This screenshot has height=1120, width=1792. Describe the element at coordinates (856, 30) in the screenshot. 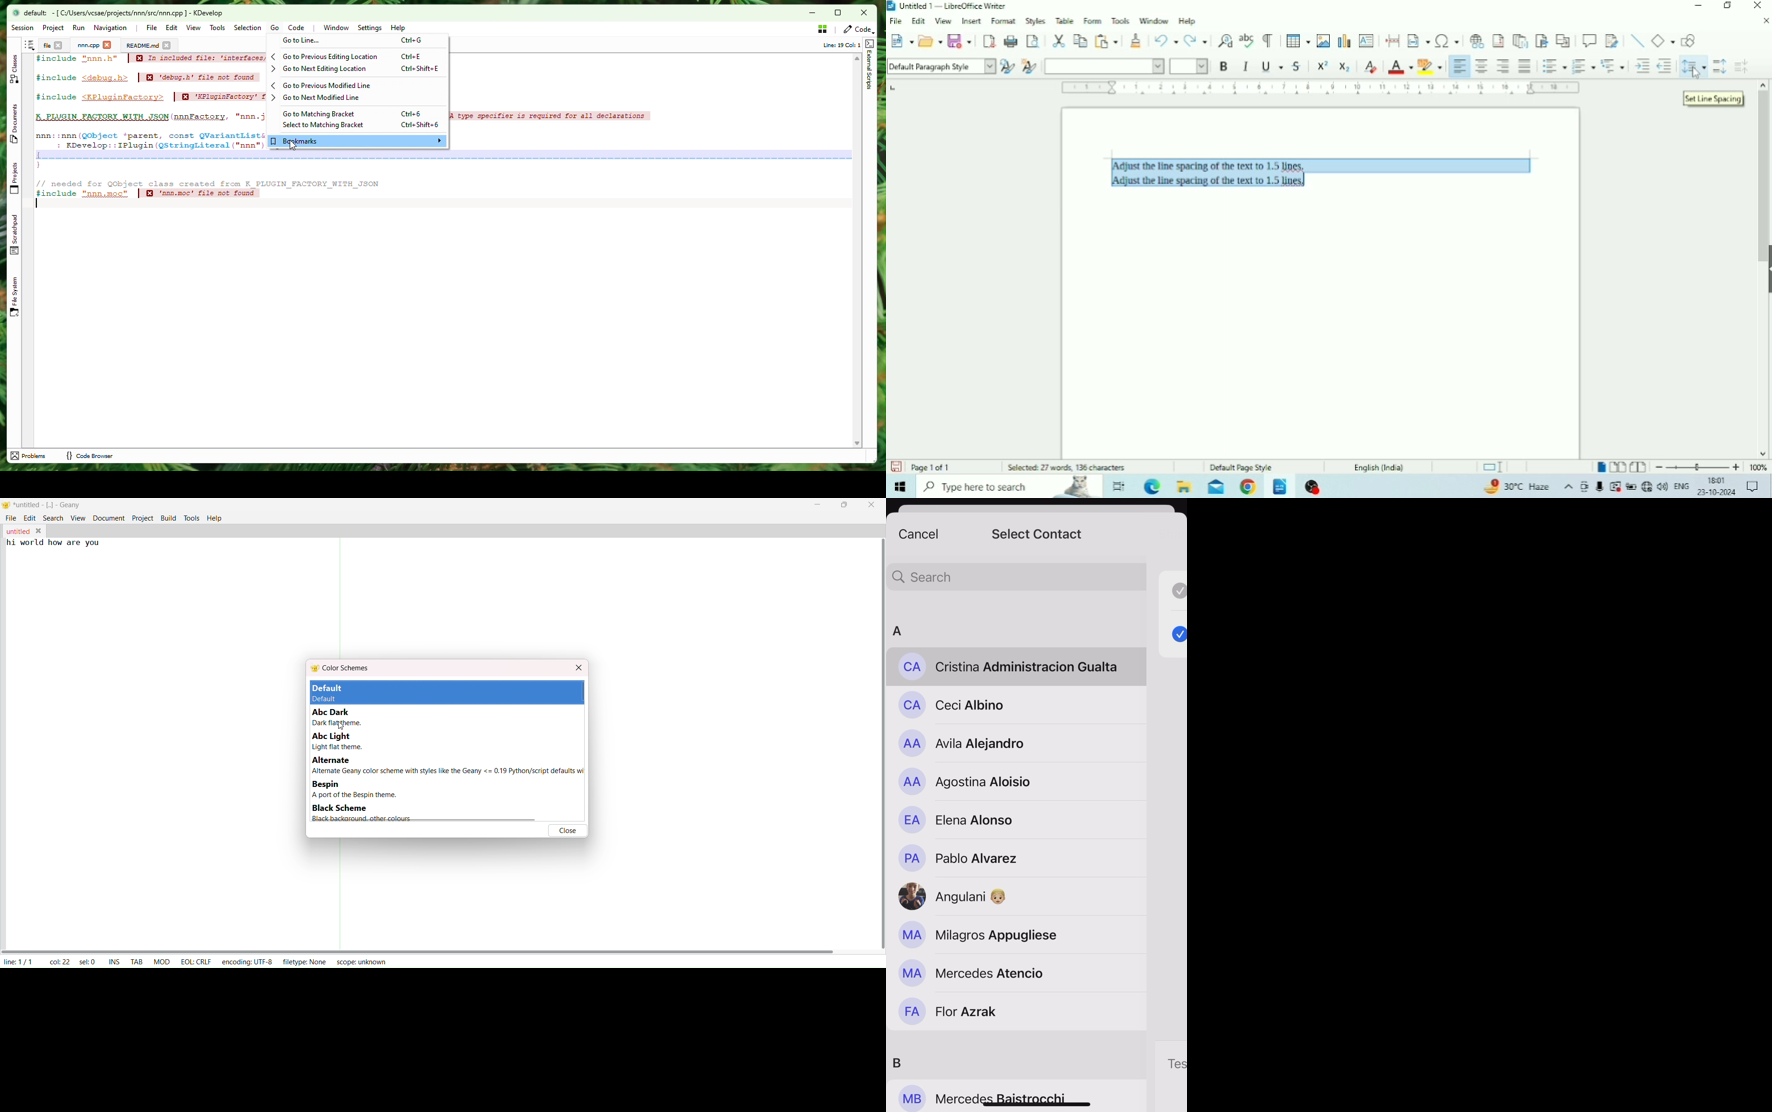

I see `Code` at that location.